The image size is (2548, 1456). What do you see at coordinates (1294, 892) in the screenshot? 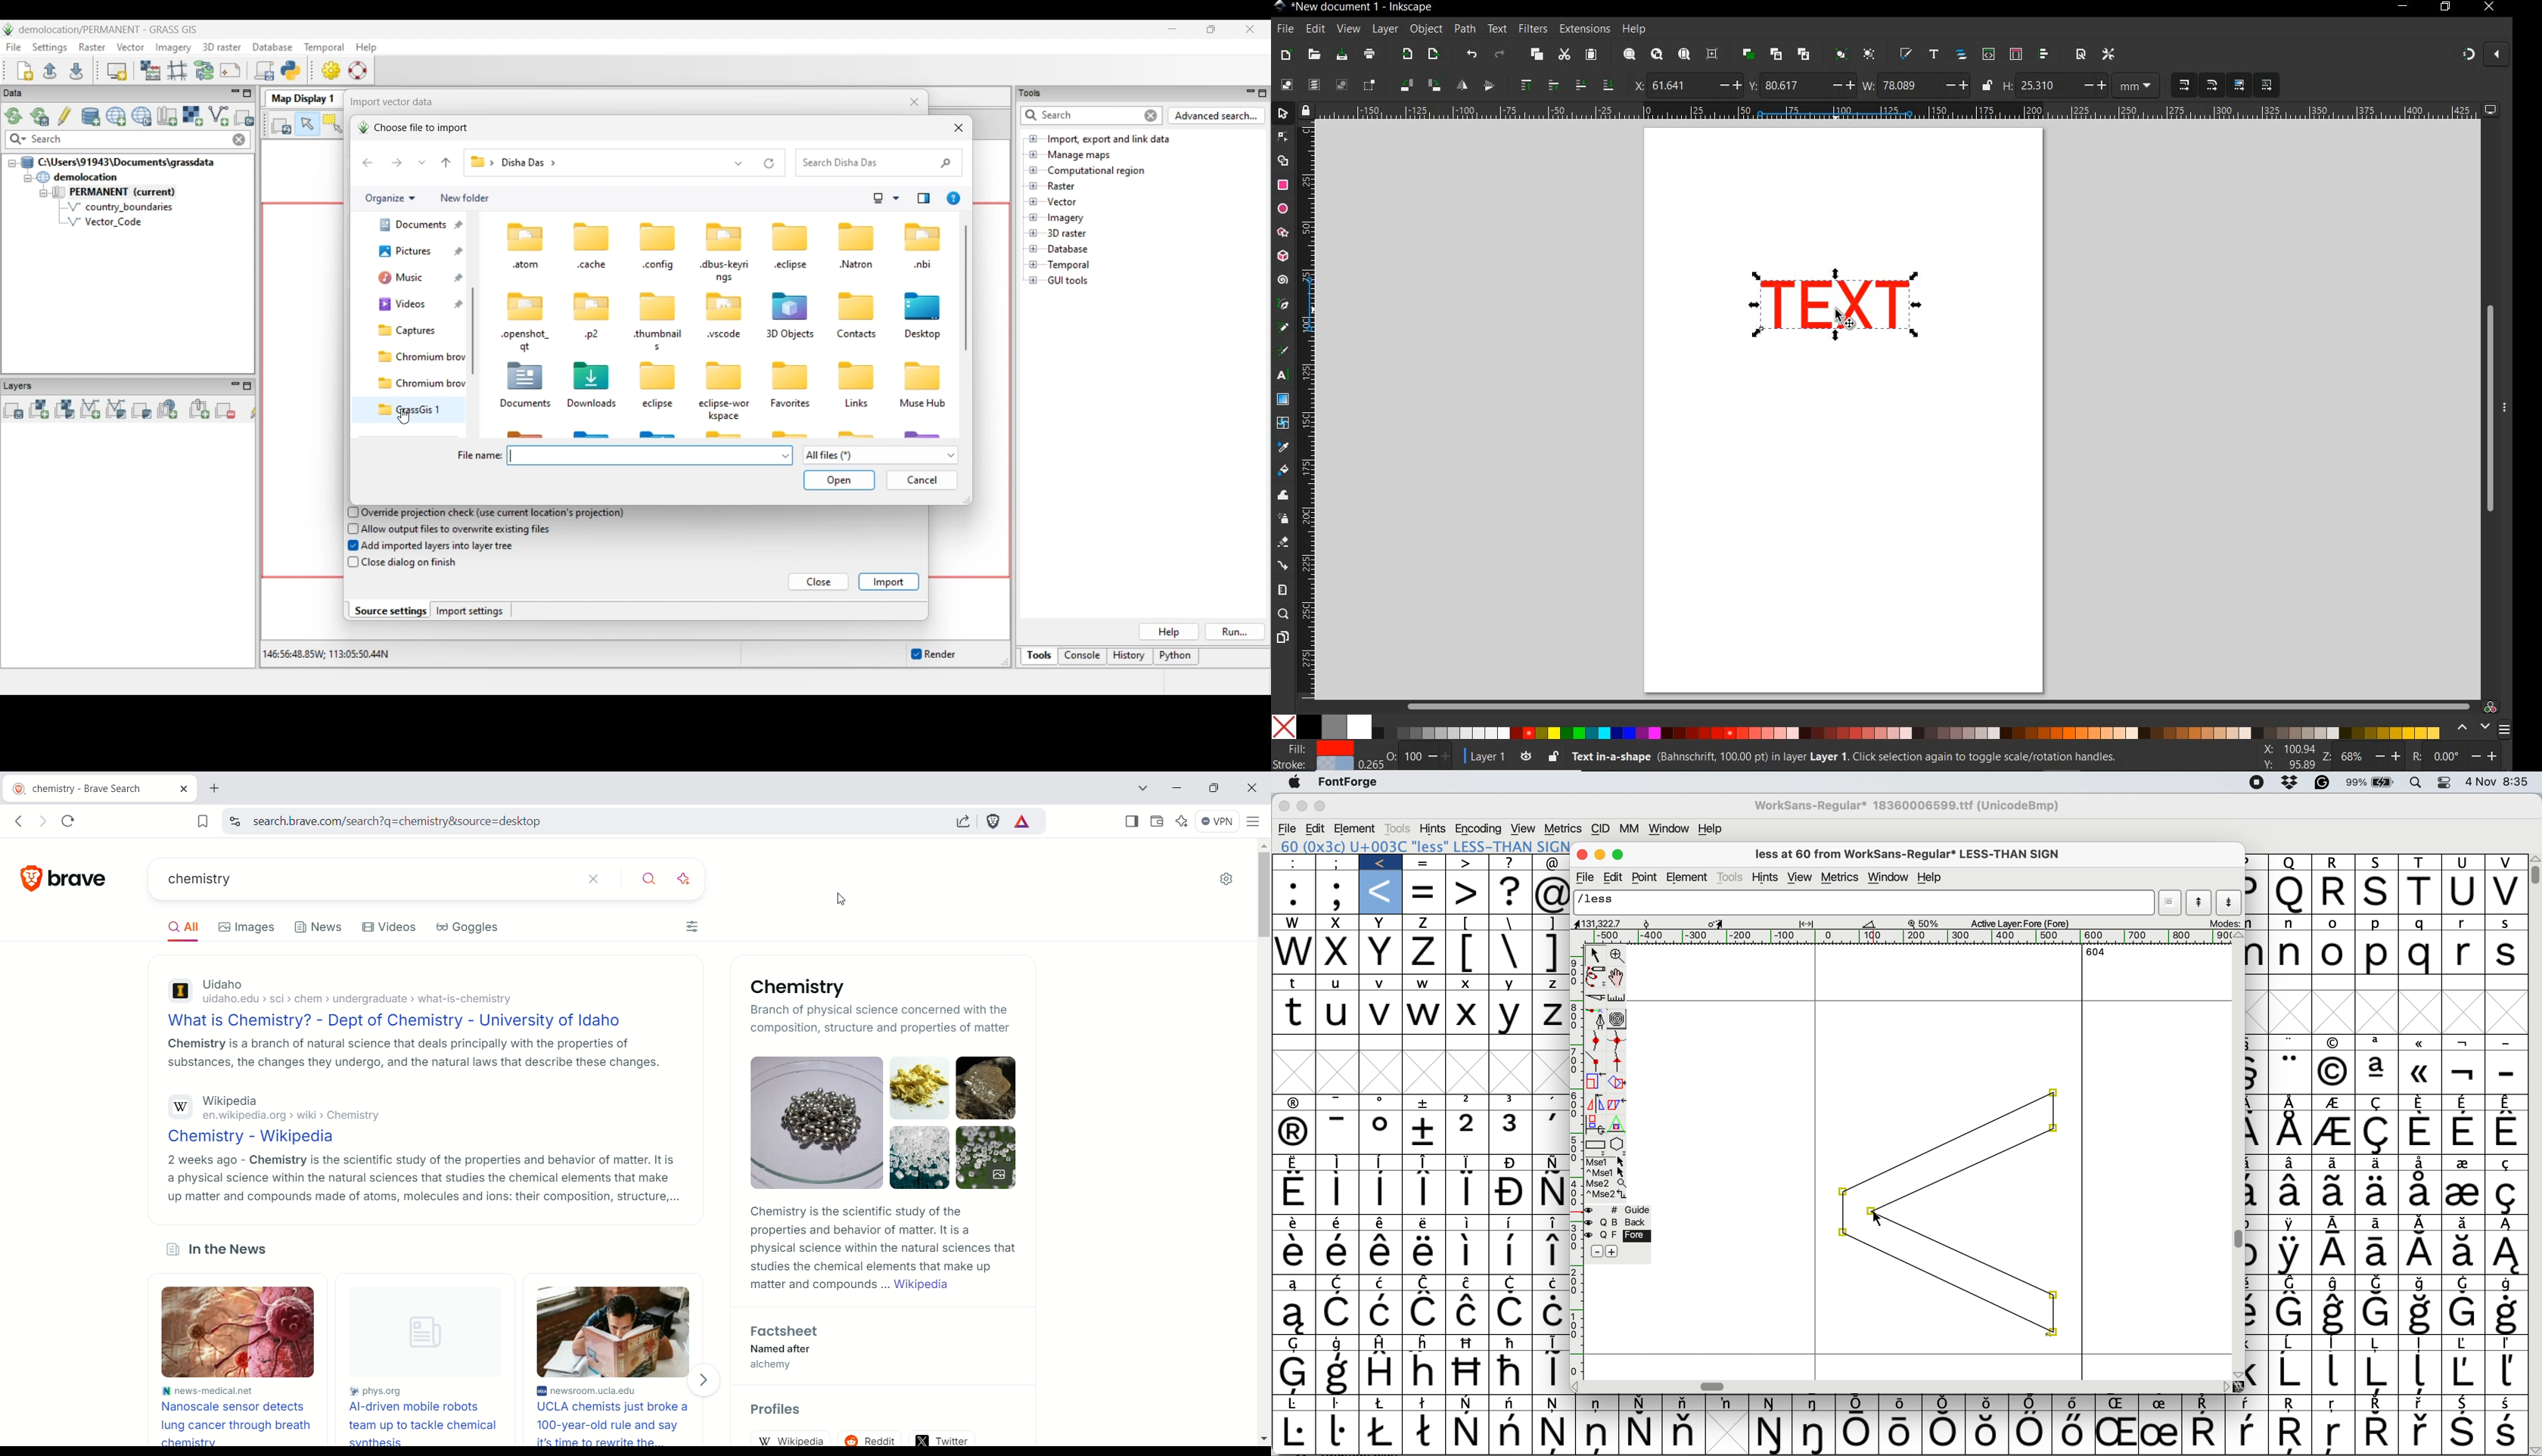
I see `:` at bounding box center [1294, 892].